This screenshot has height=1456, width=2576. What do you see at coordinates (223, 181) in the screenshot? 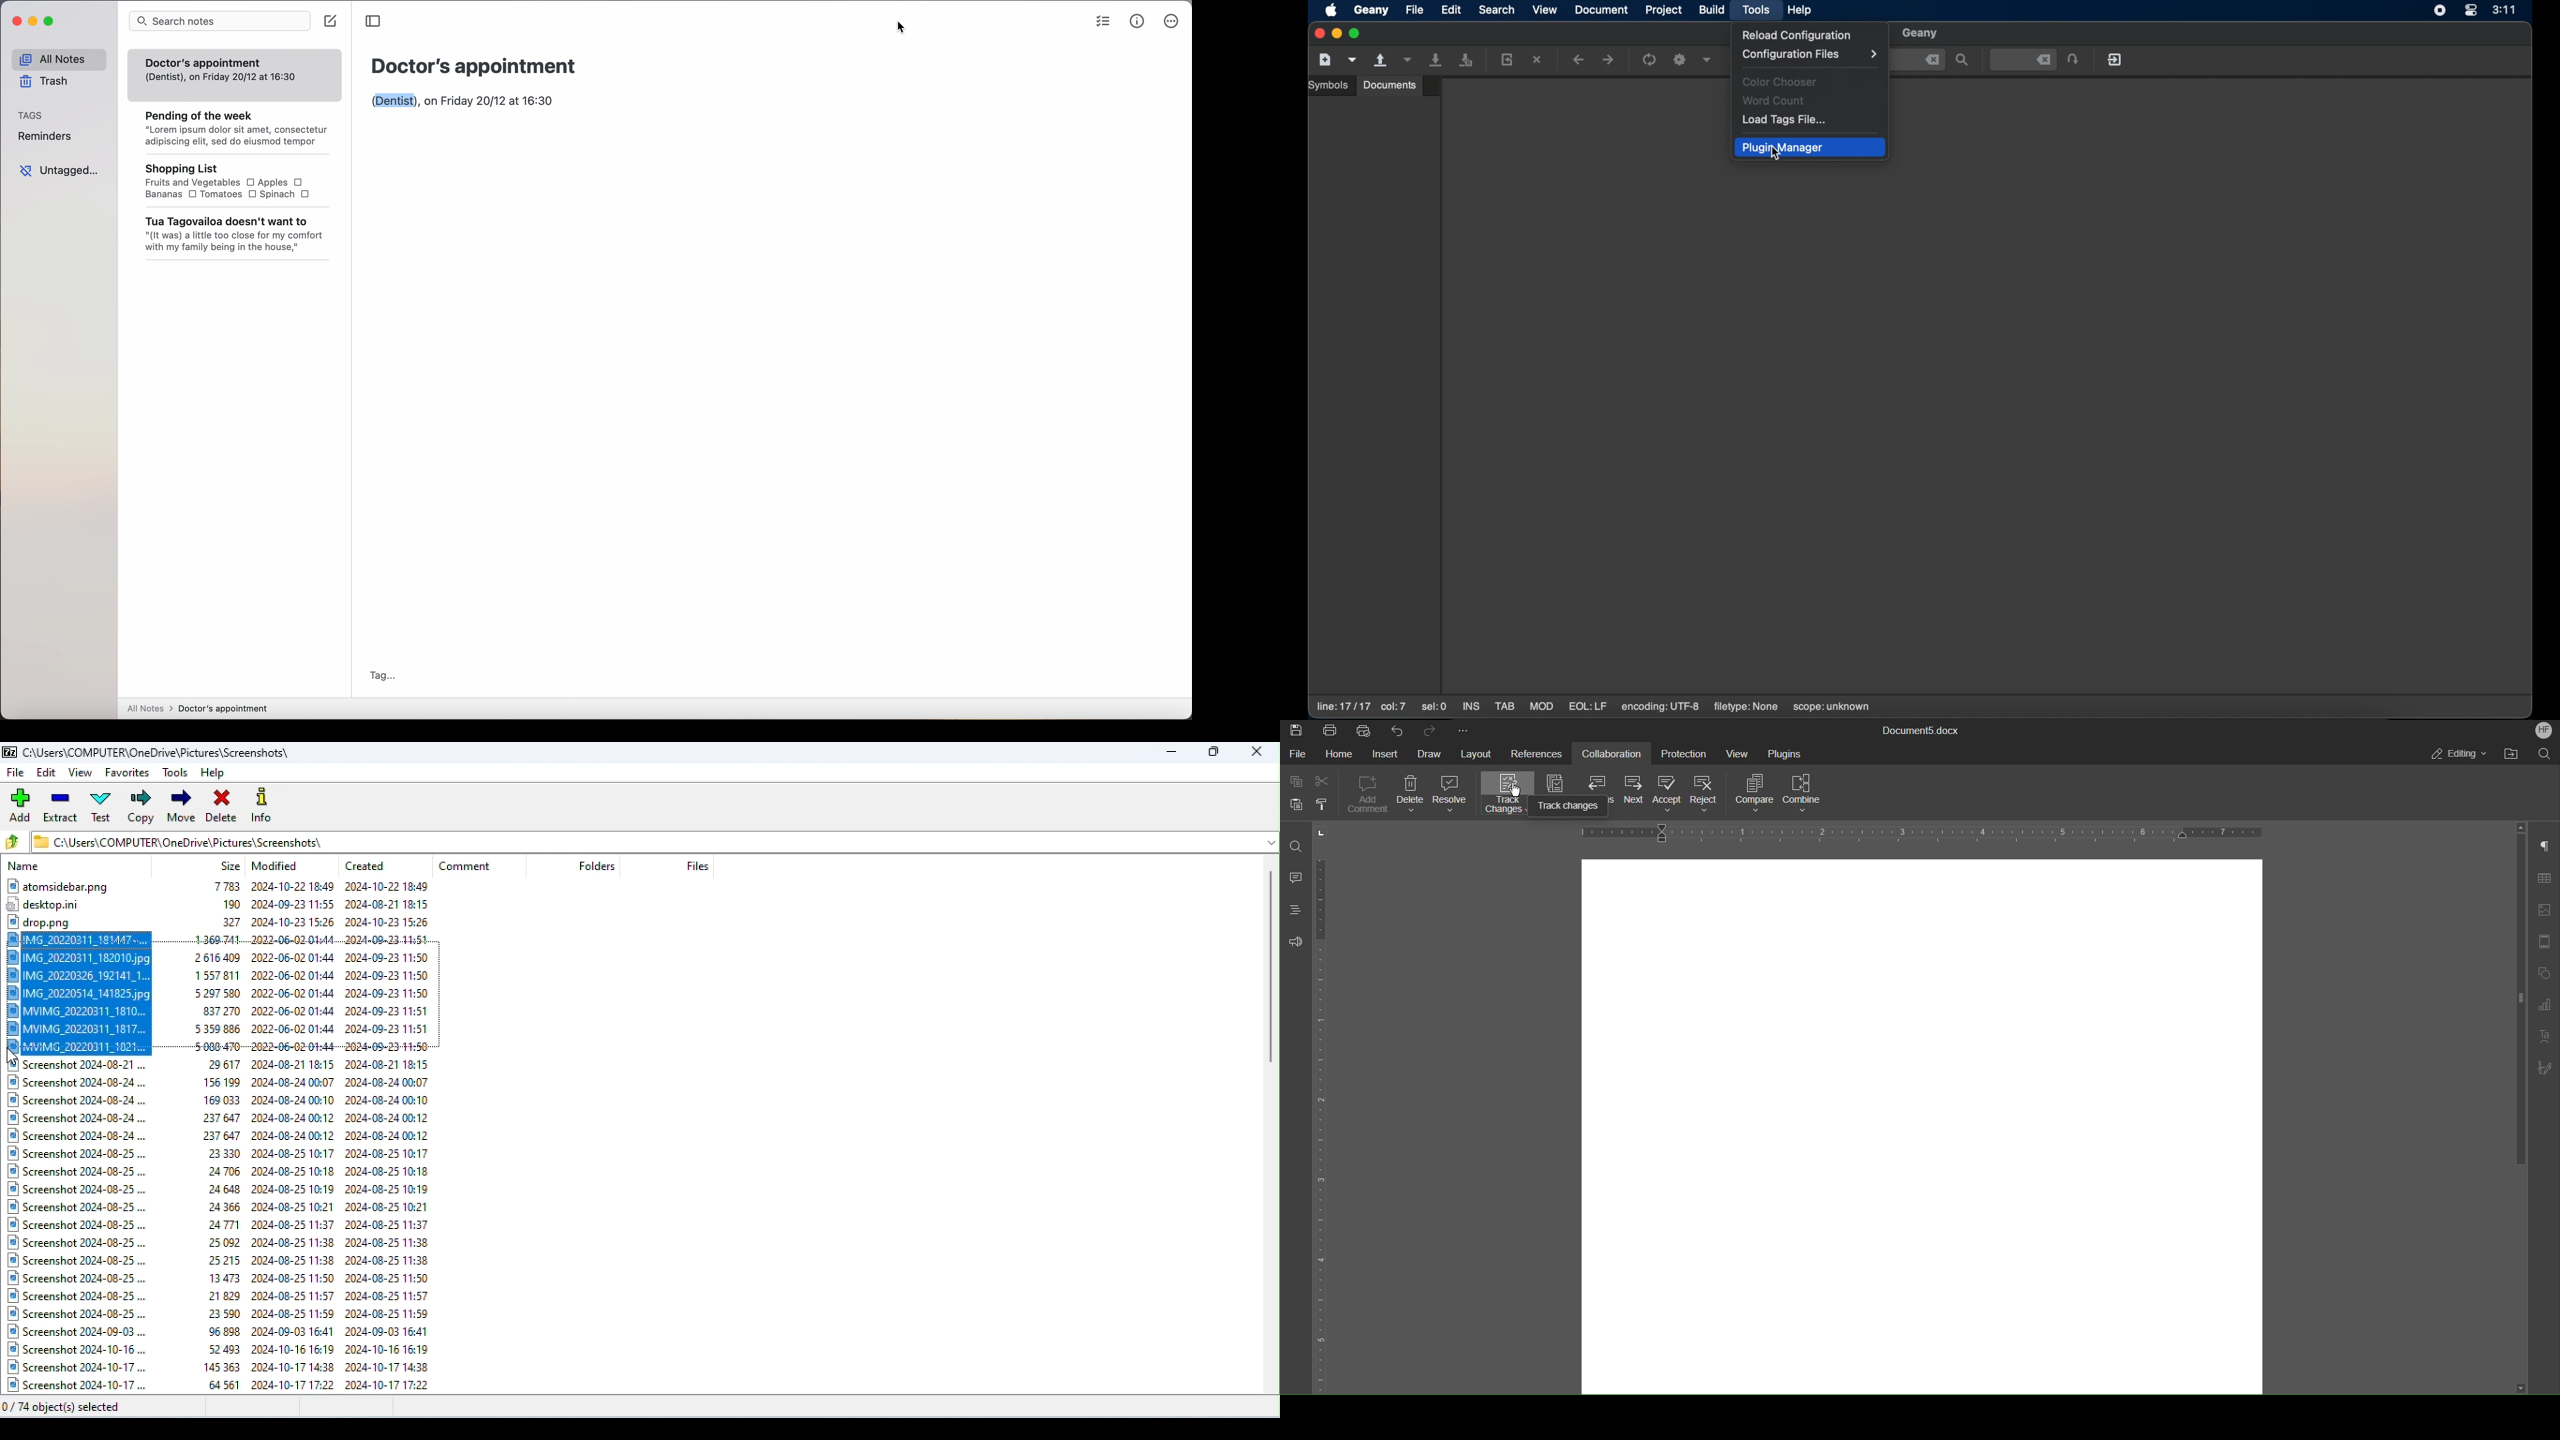
I see `Shopping List Fruits and Vegetables O Apples OBananas O Tomatoes O Spinach O` at bounding box center [223, 181].